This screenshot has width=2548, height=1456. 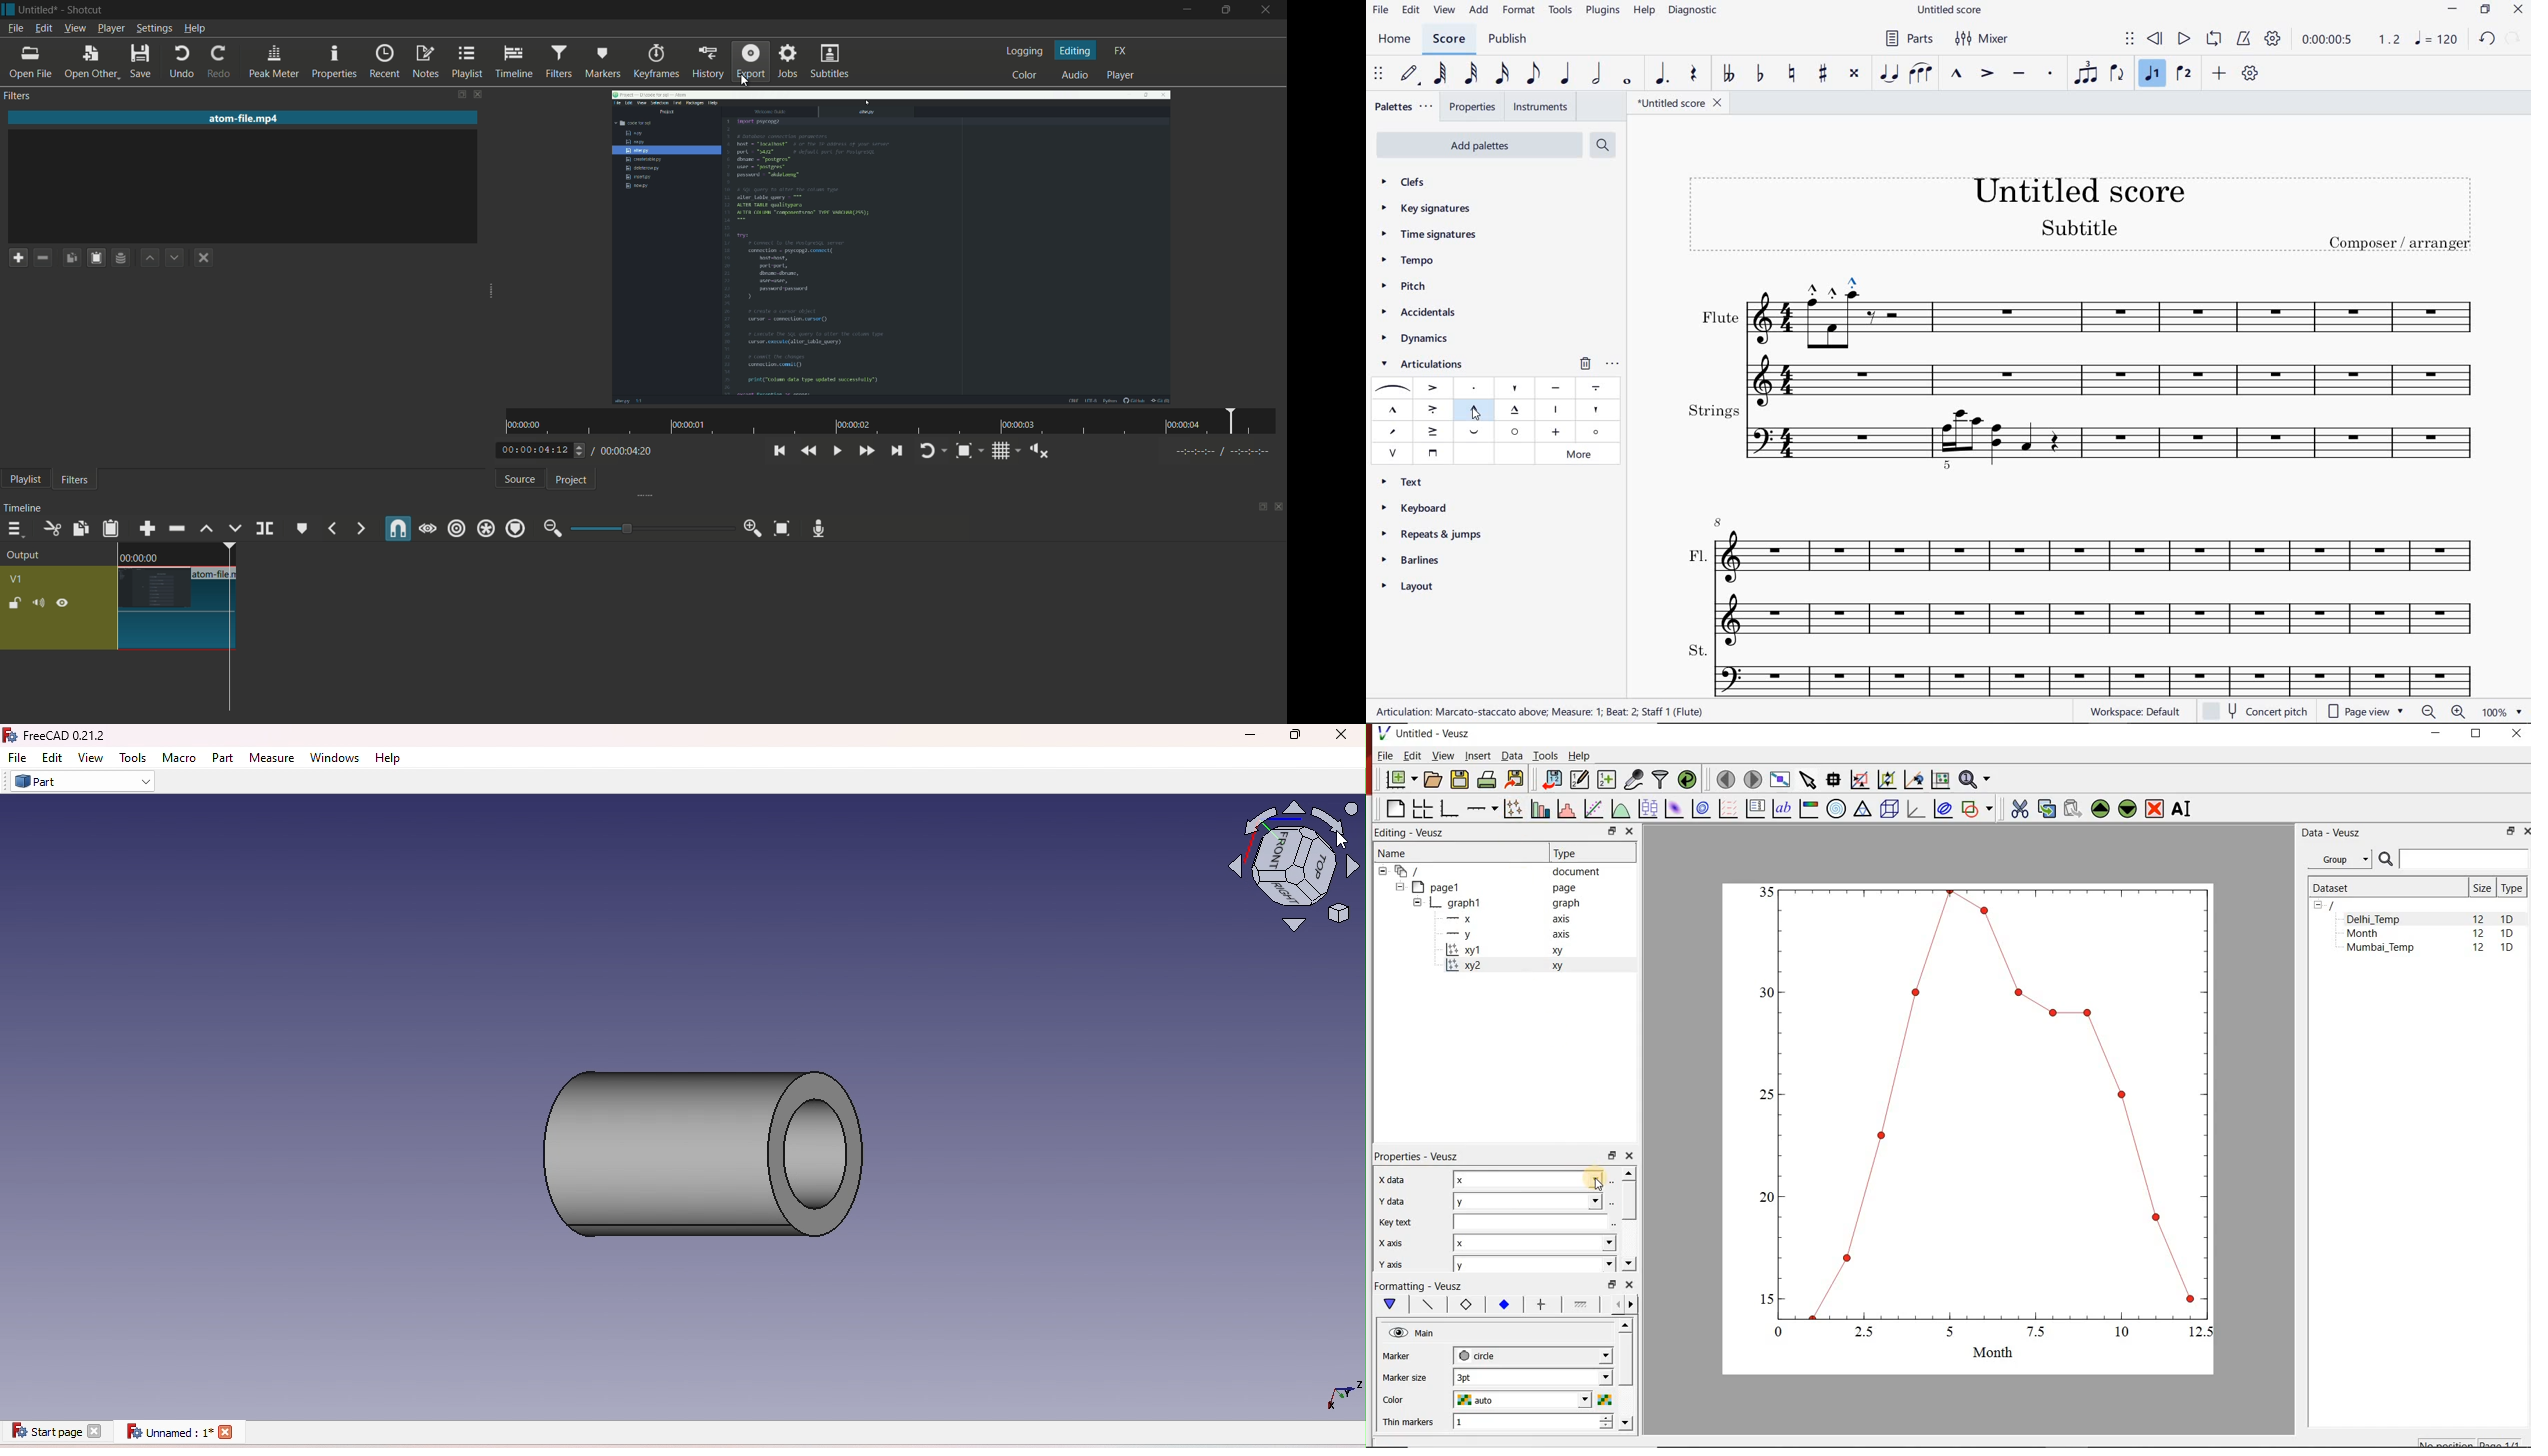 What do you see at coordinates (399, 528) in the screenshot?
I see `snap` at bounding box center [399, 528].